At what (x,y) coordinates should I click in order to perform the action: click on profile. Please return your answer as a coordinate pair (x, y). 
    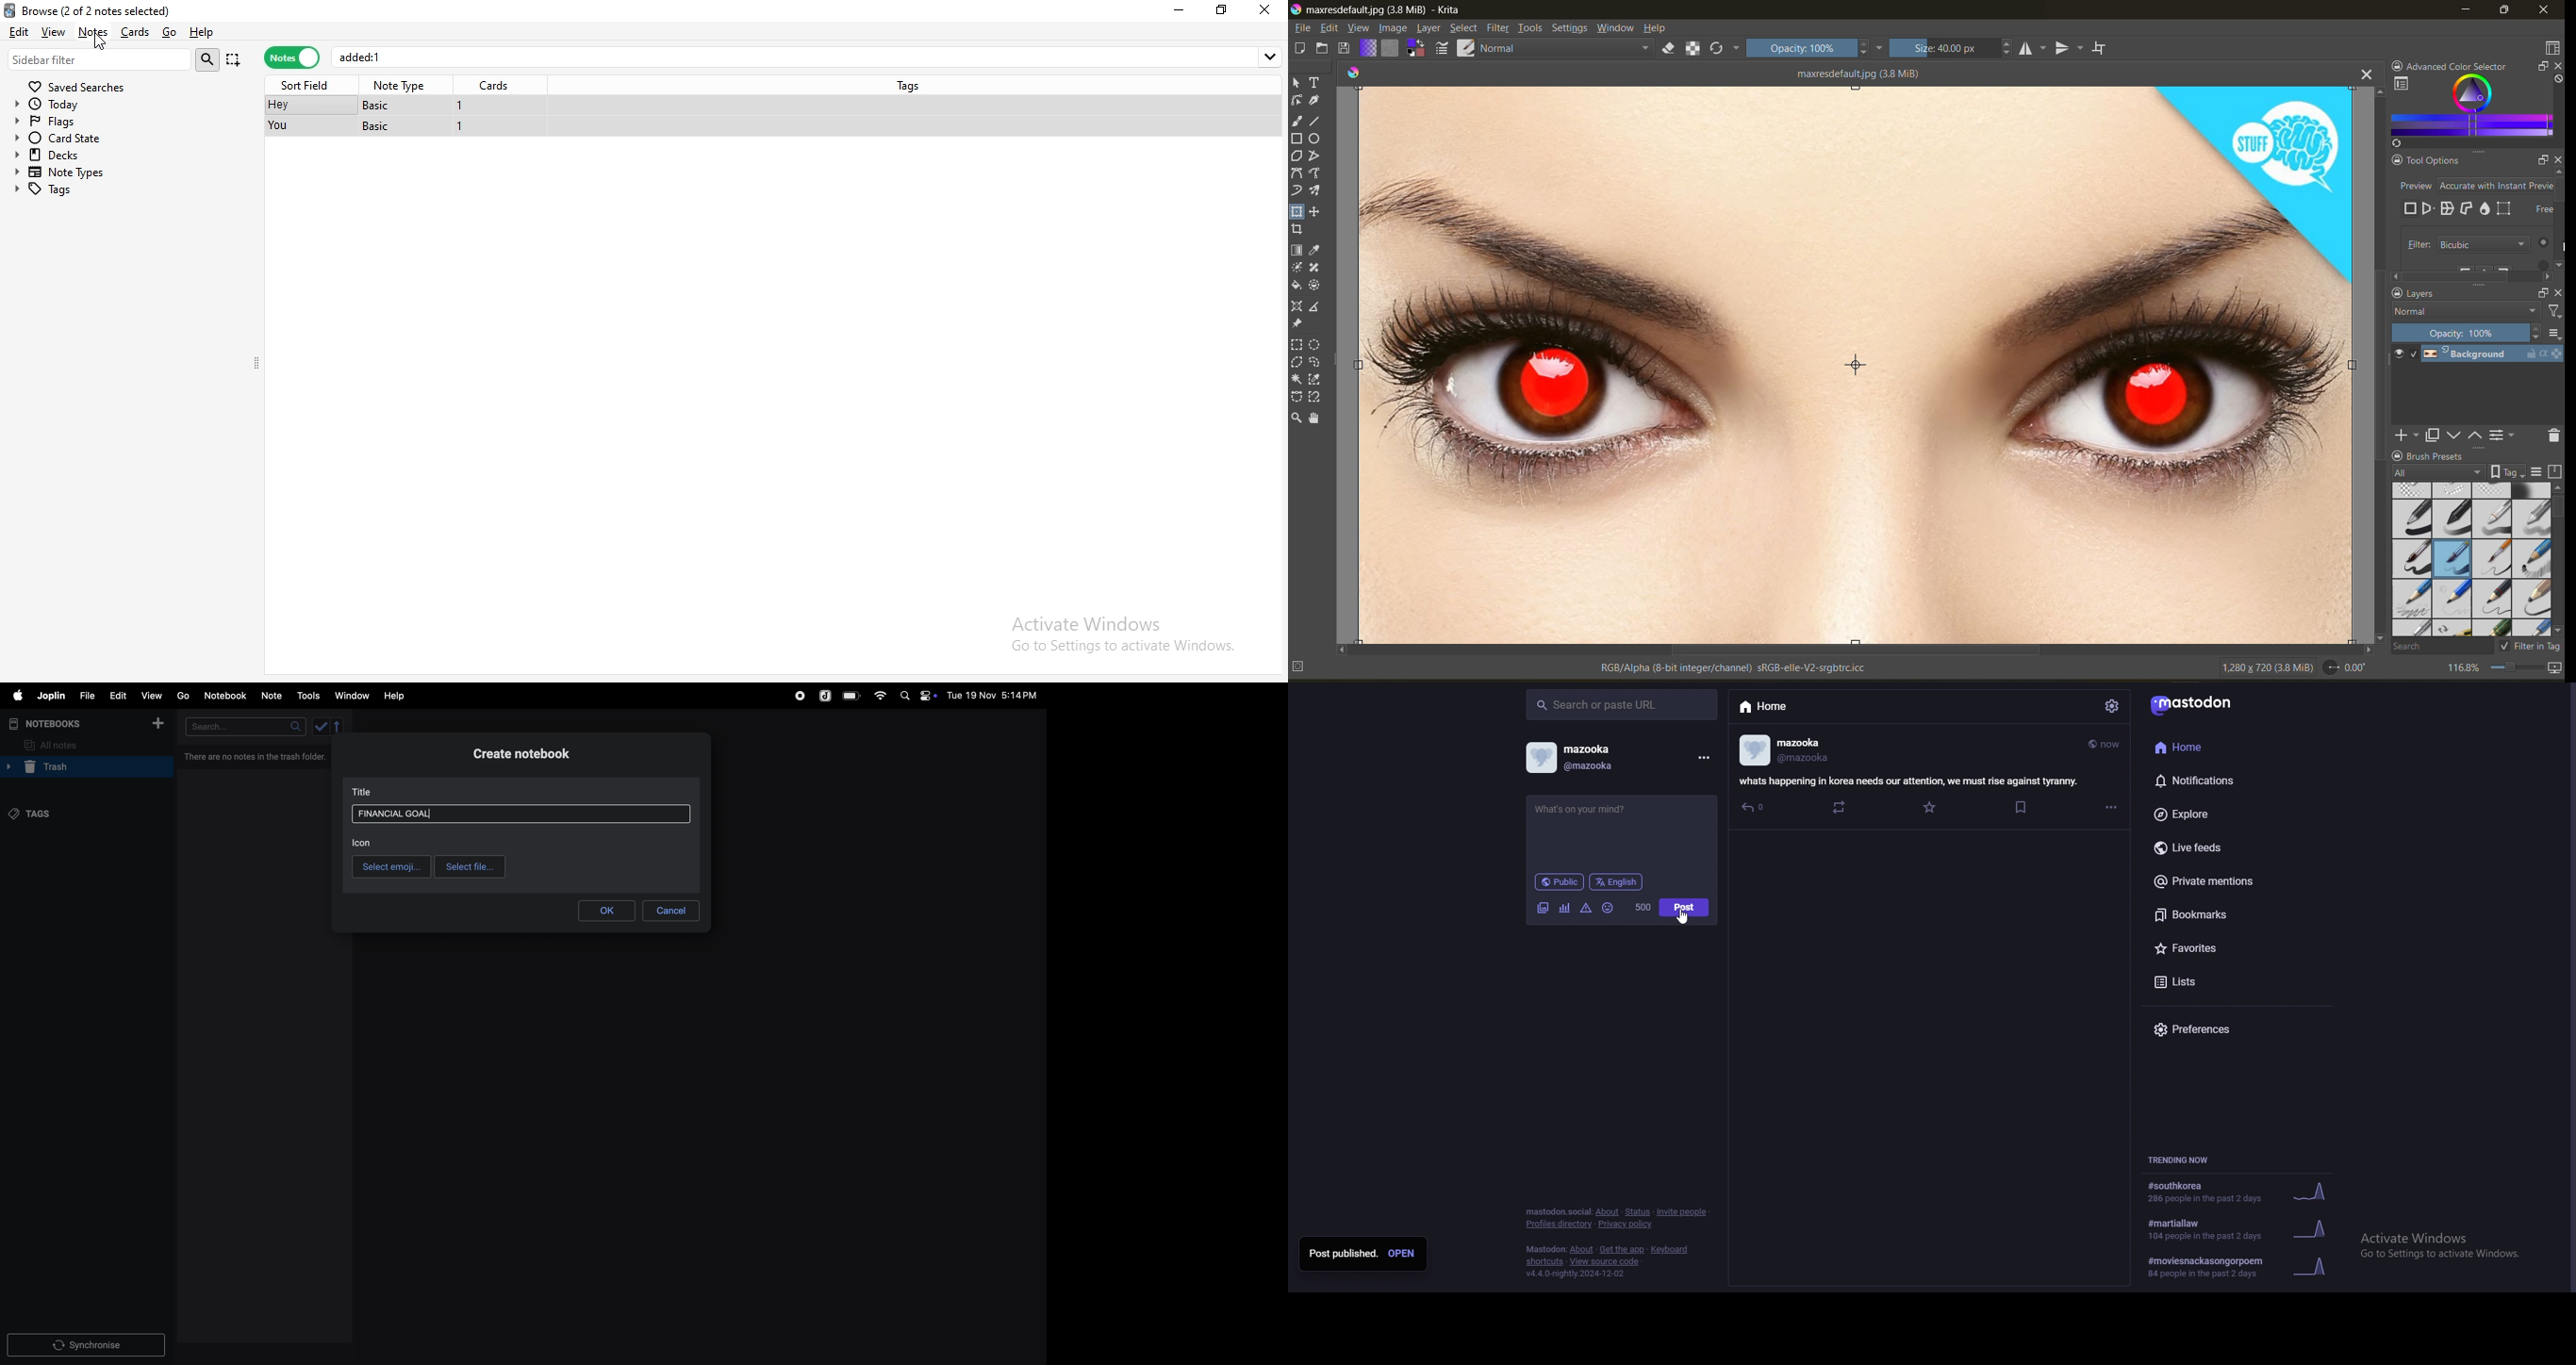
    Looking at the image, I should click on (1570, 757).